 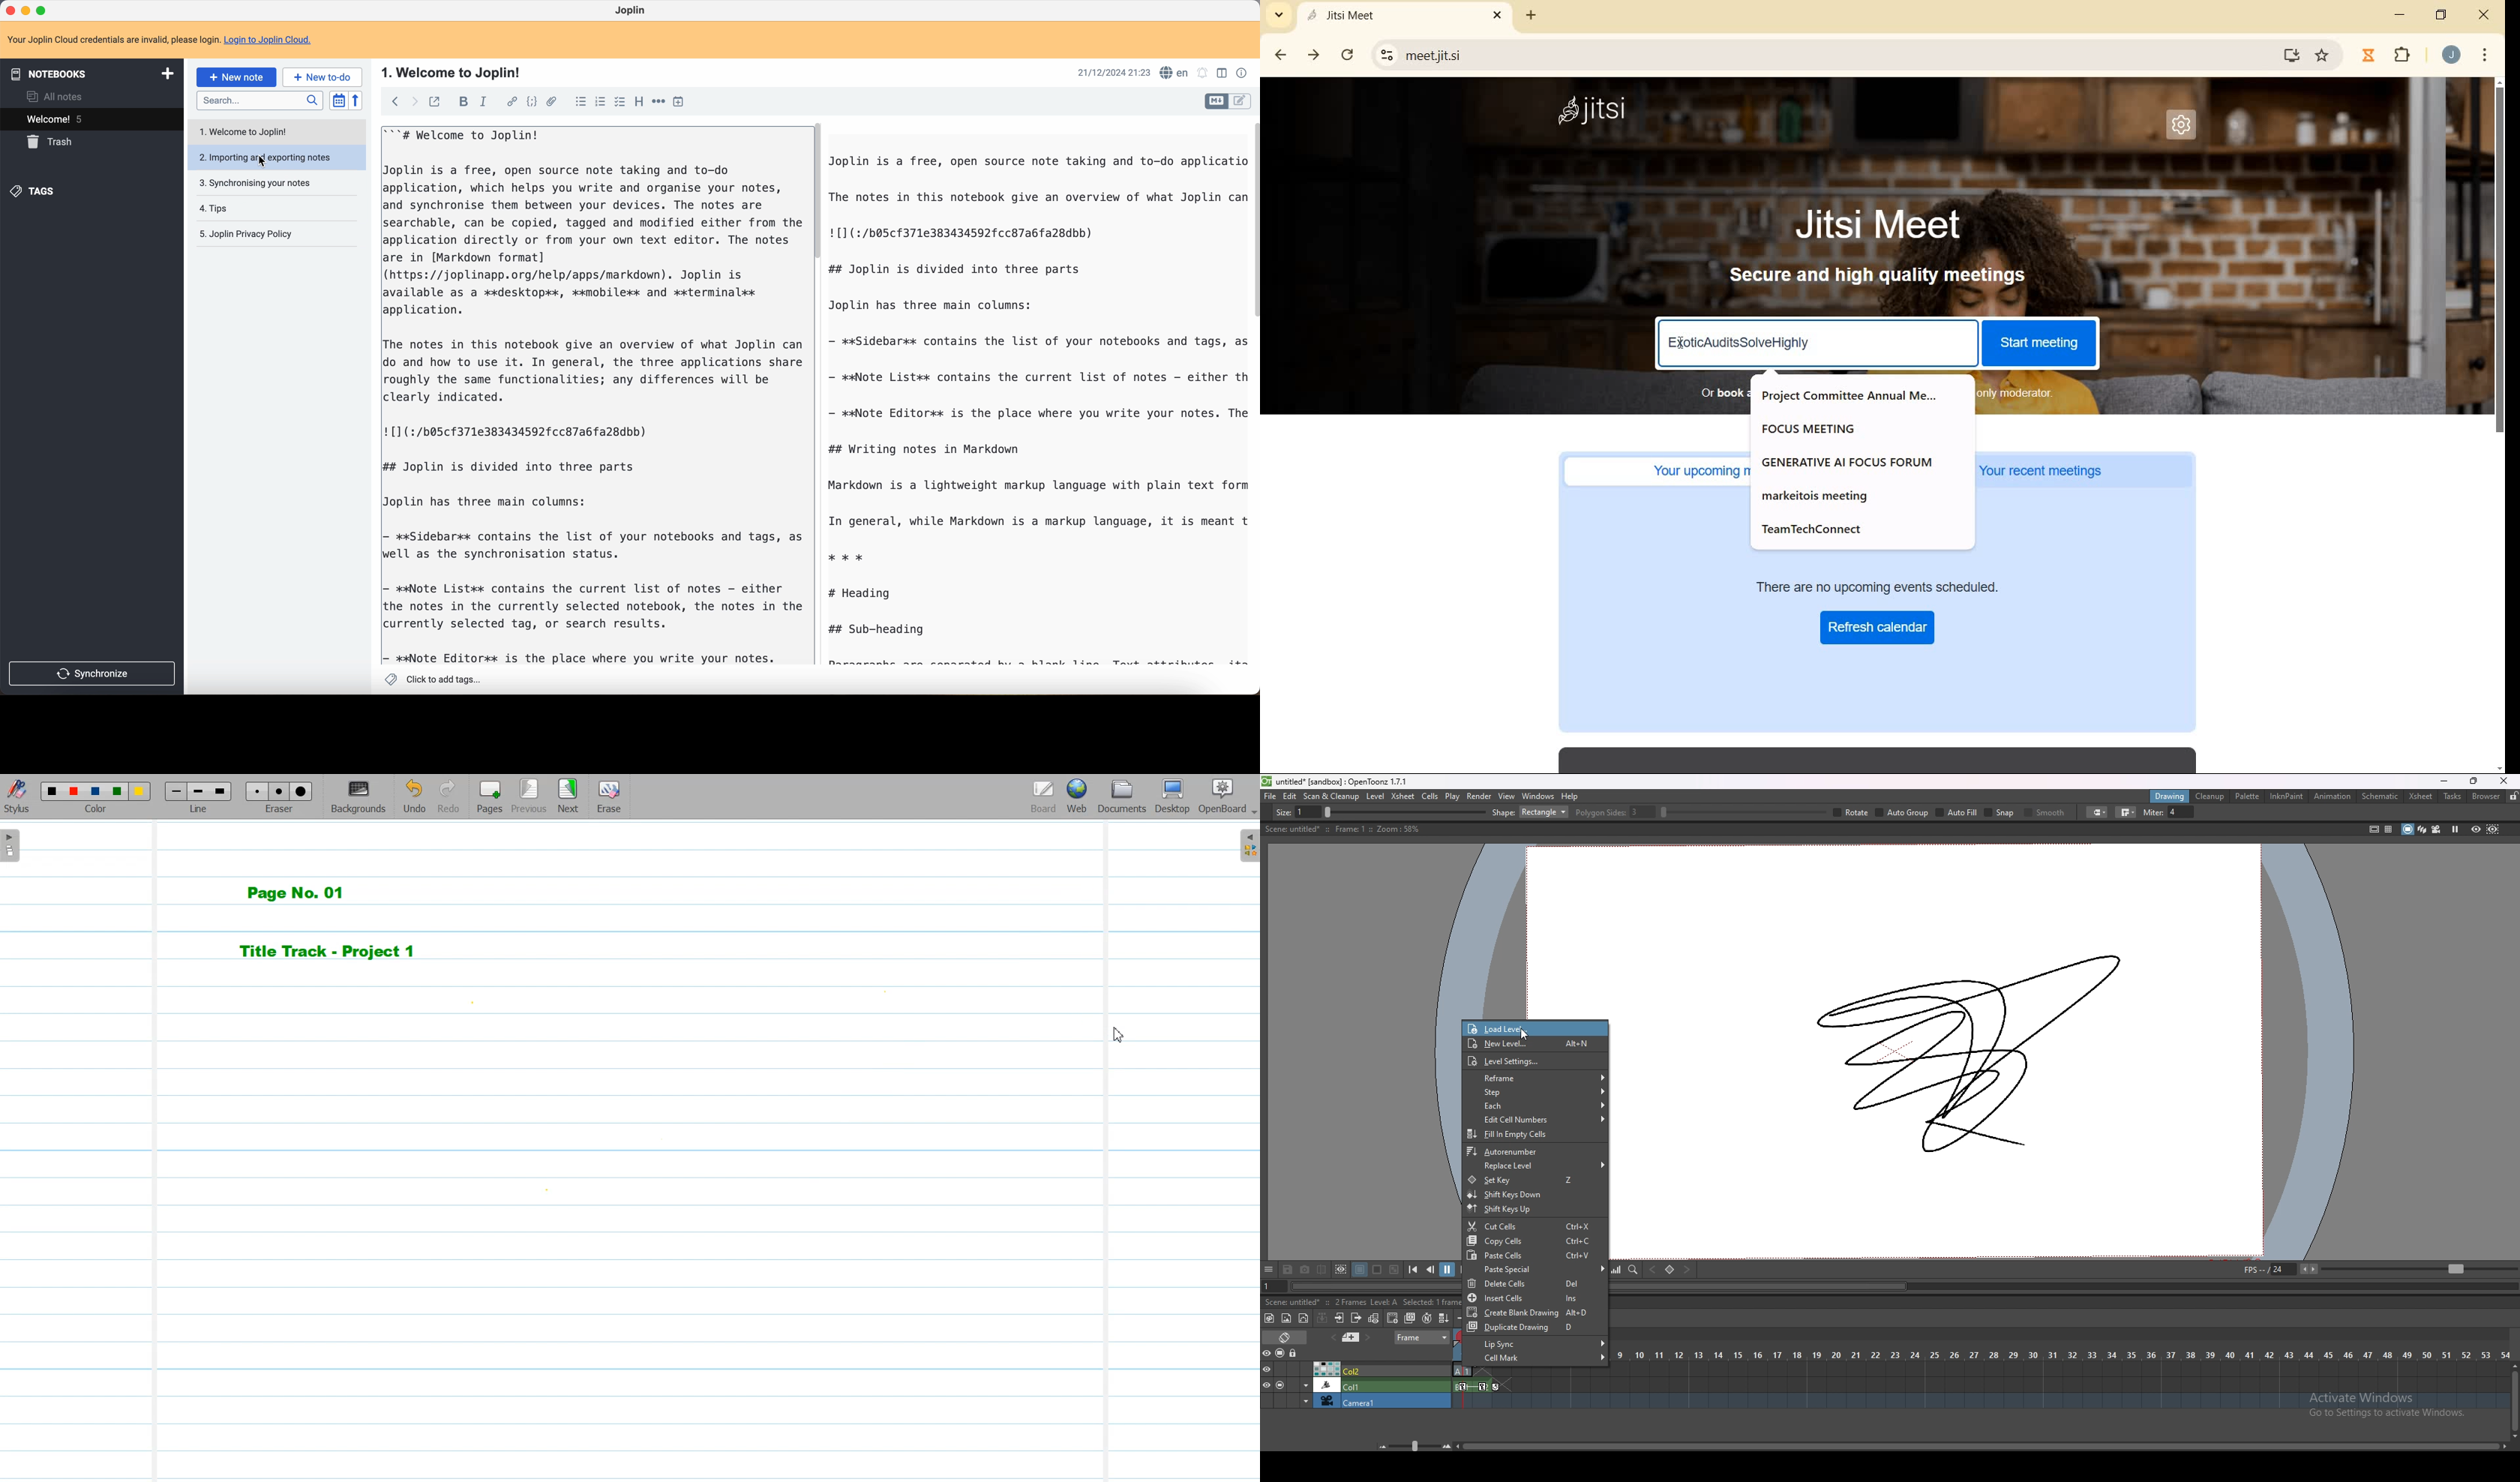 I want to click on welcome to Joplin note, so click(x=248, y=132).